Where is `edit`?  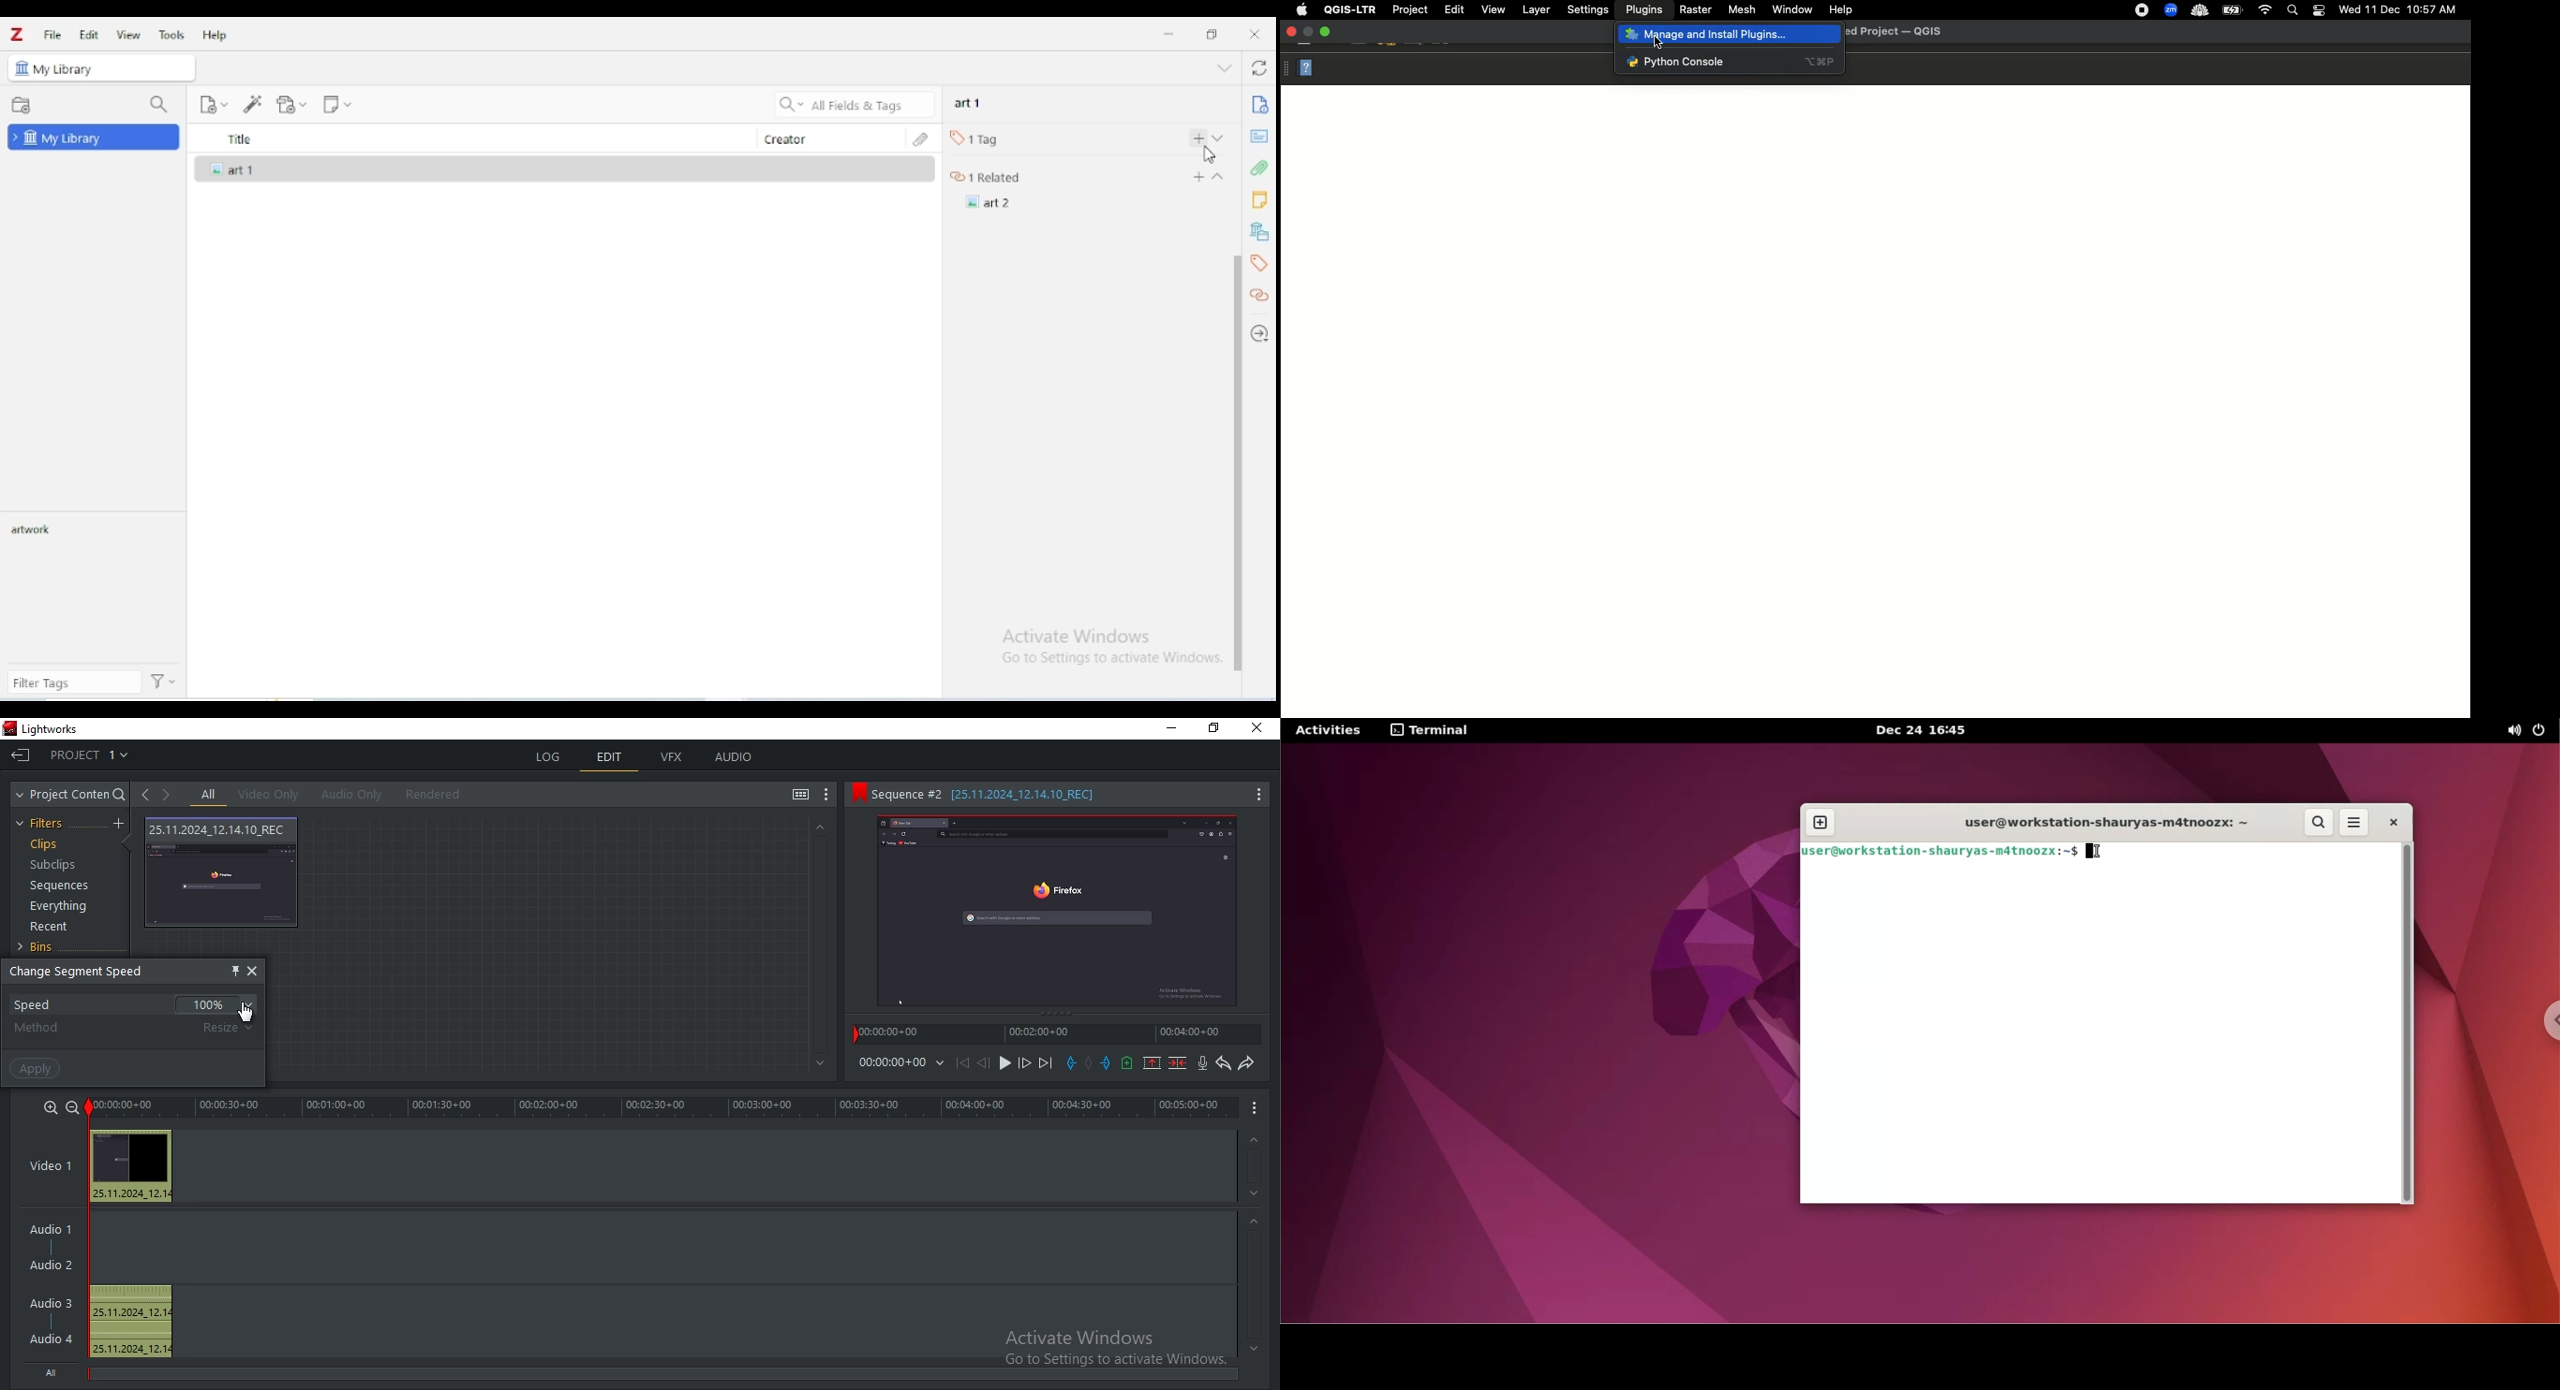 edit is located at coordinates (610, 759).